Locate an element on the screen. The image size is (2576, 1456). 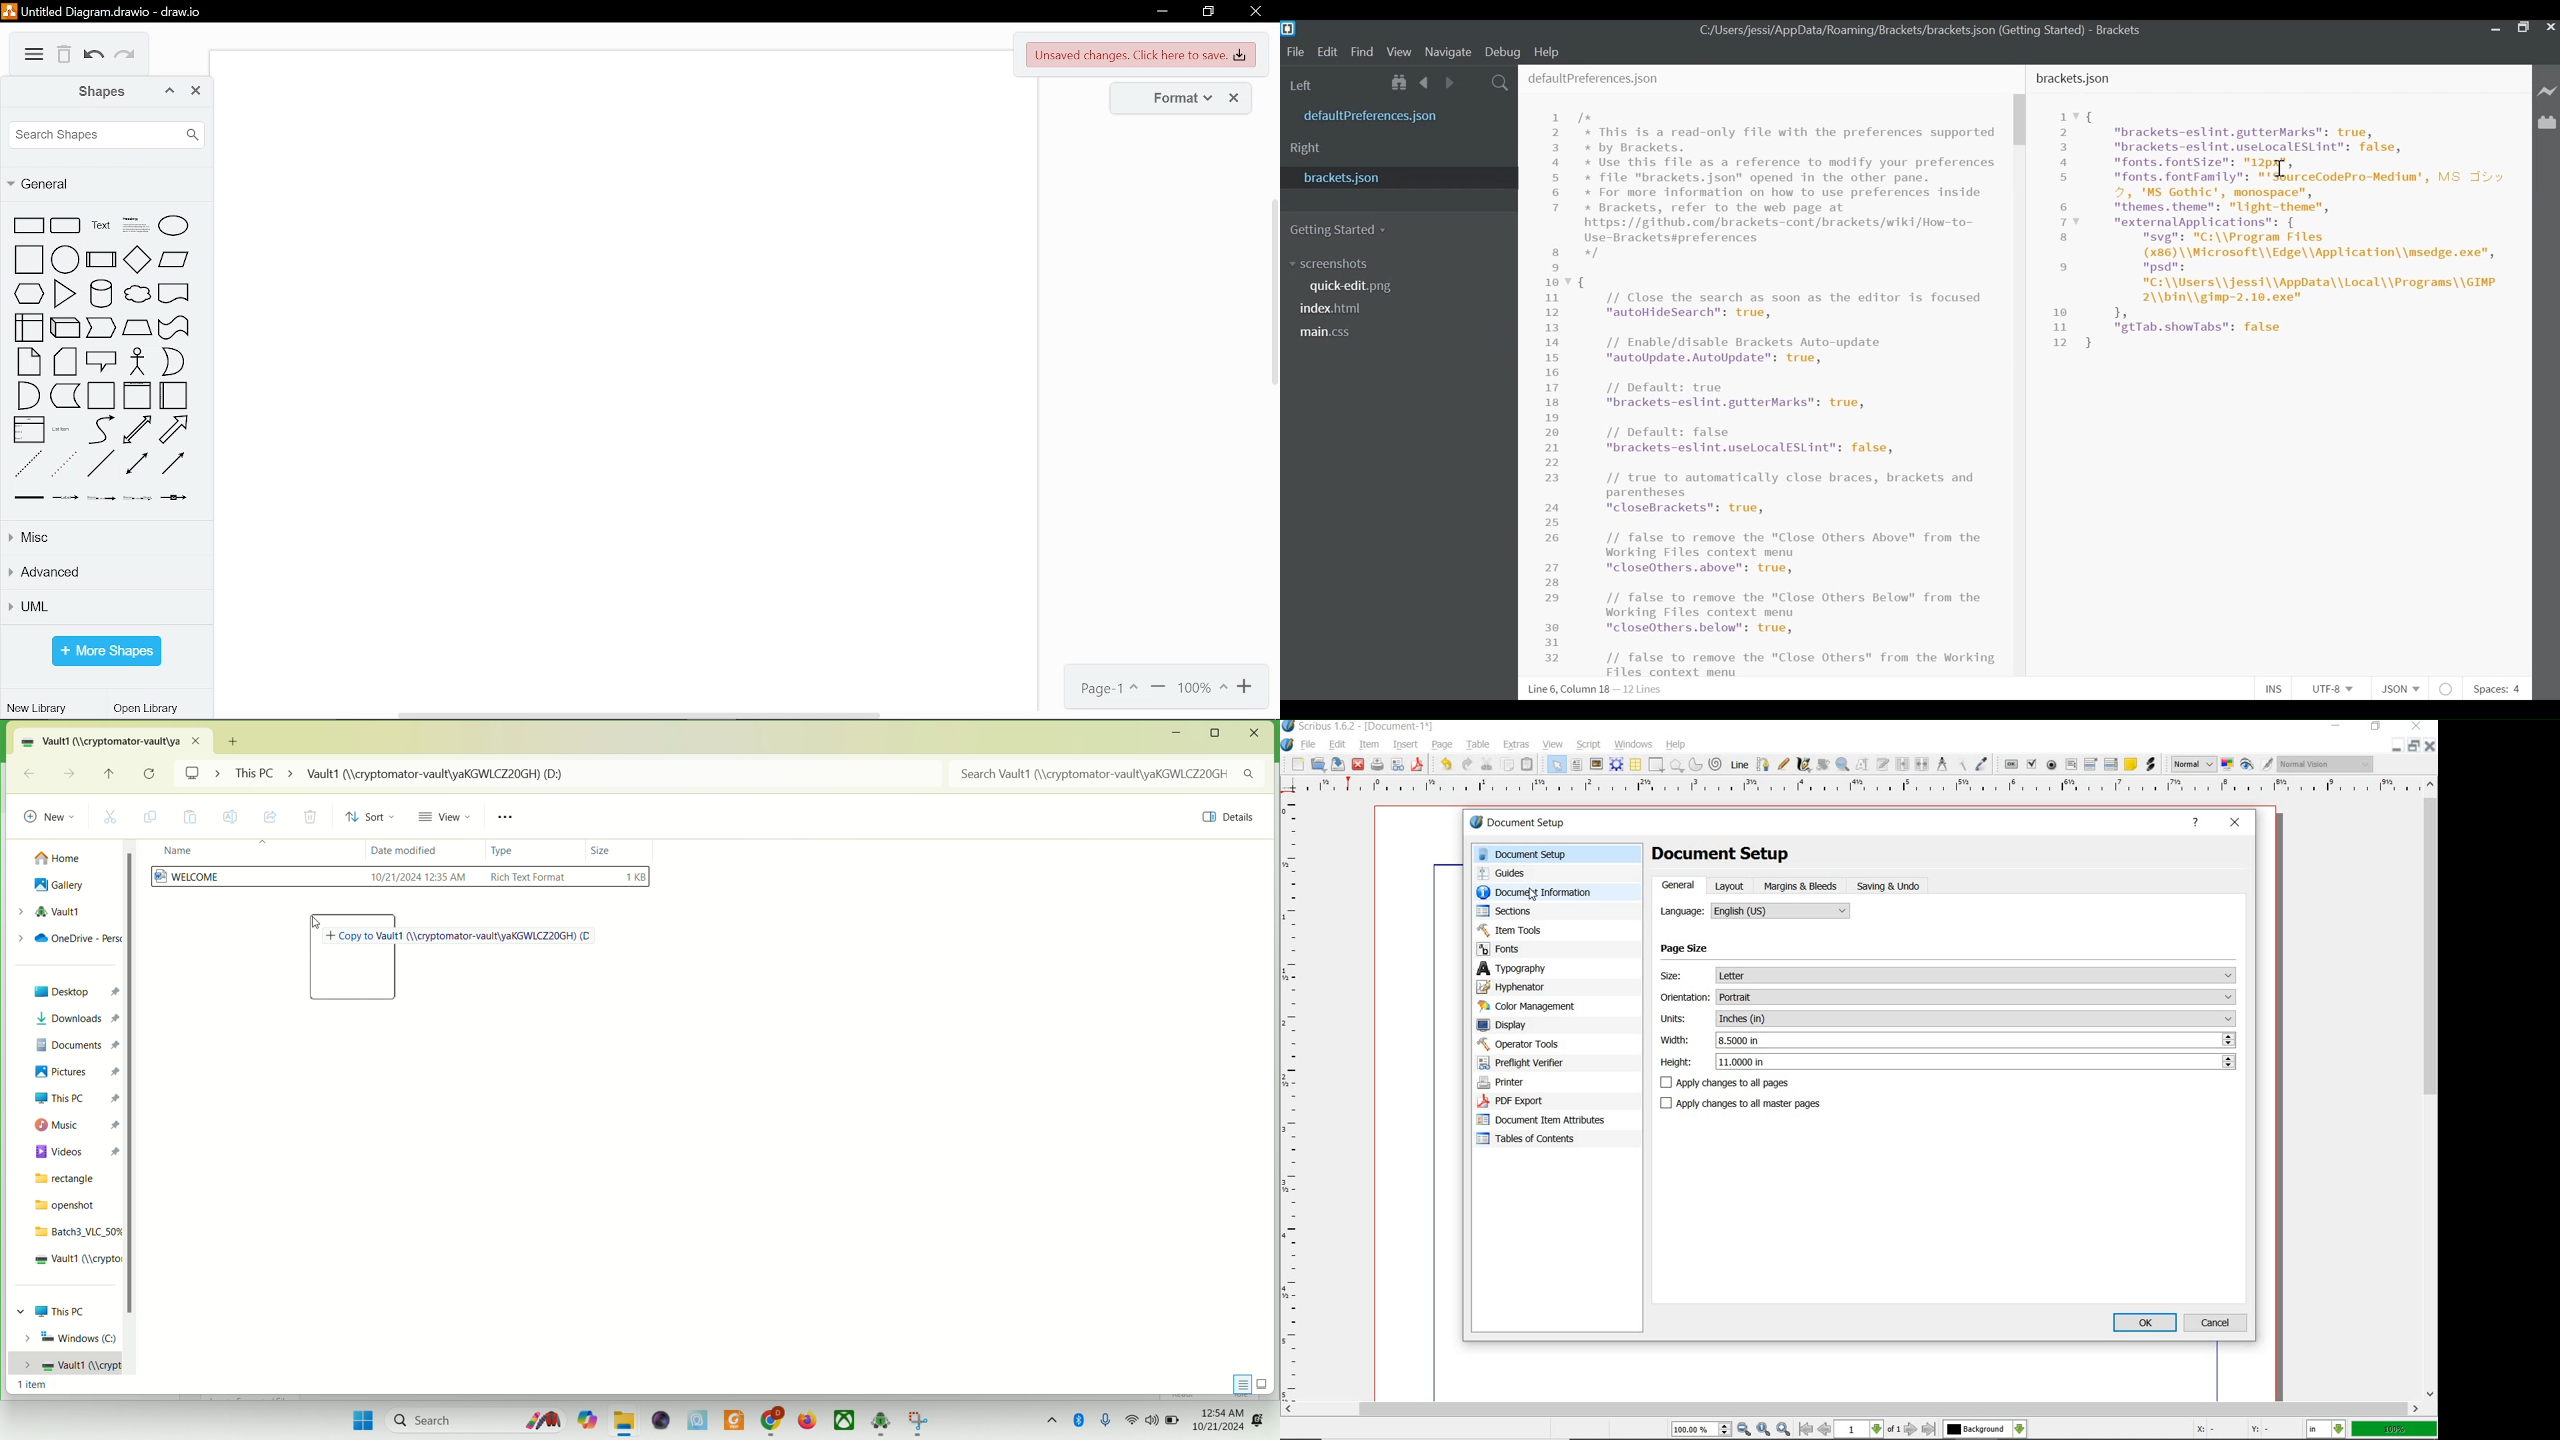
arc is located at coordinates (1696, 764).